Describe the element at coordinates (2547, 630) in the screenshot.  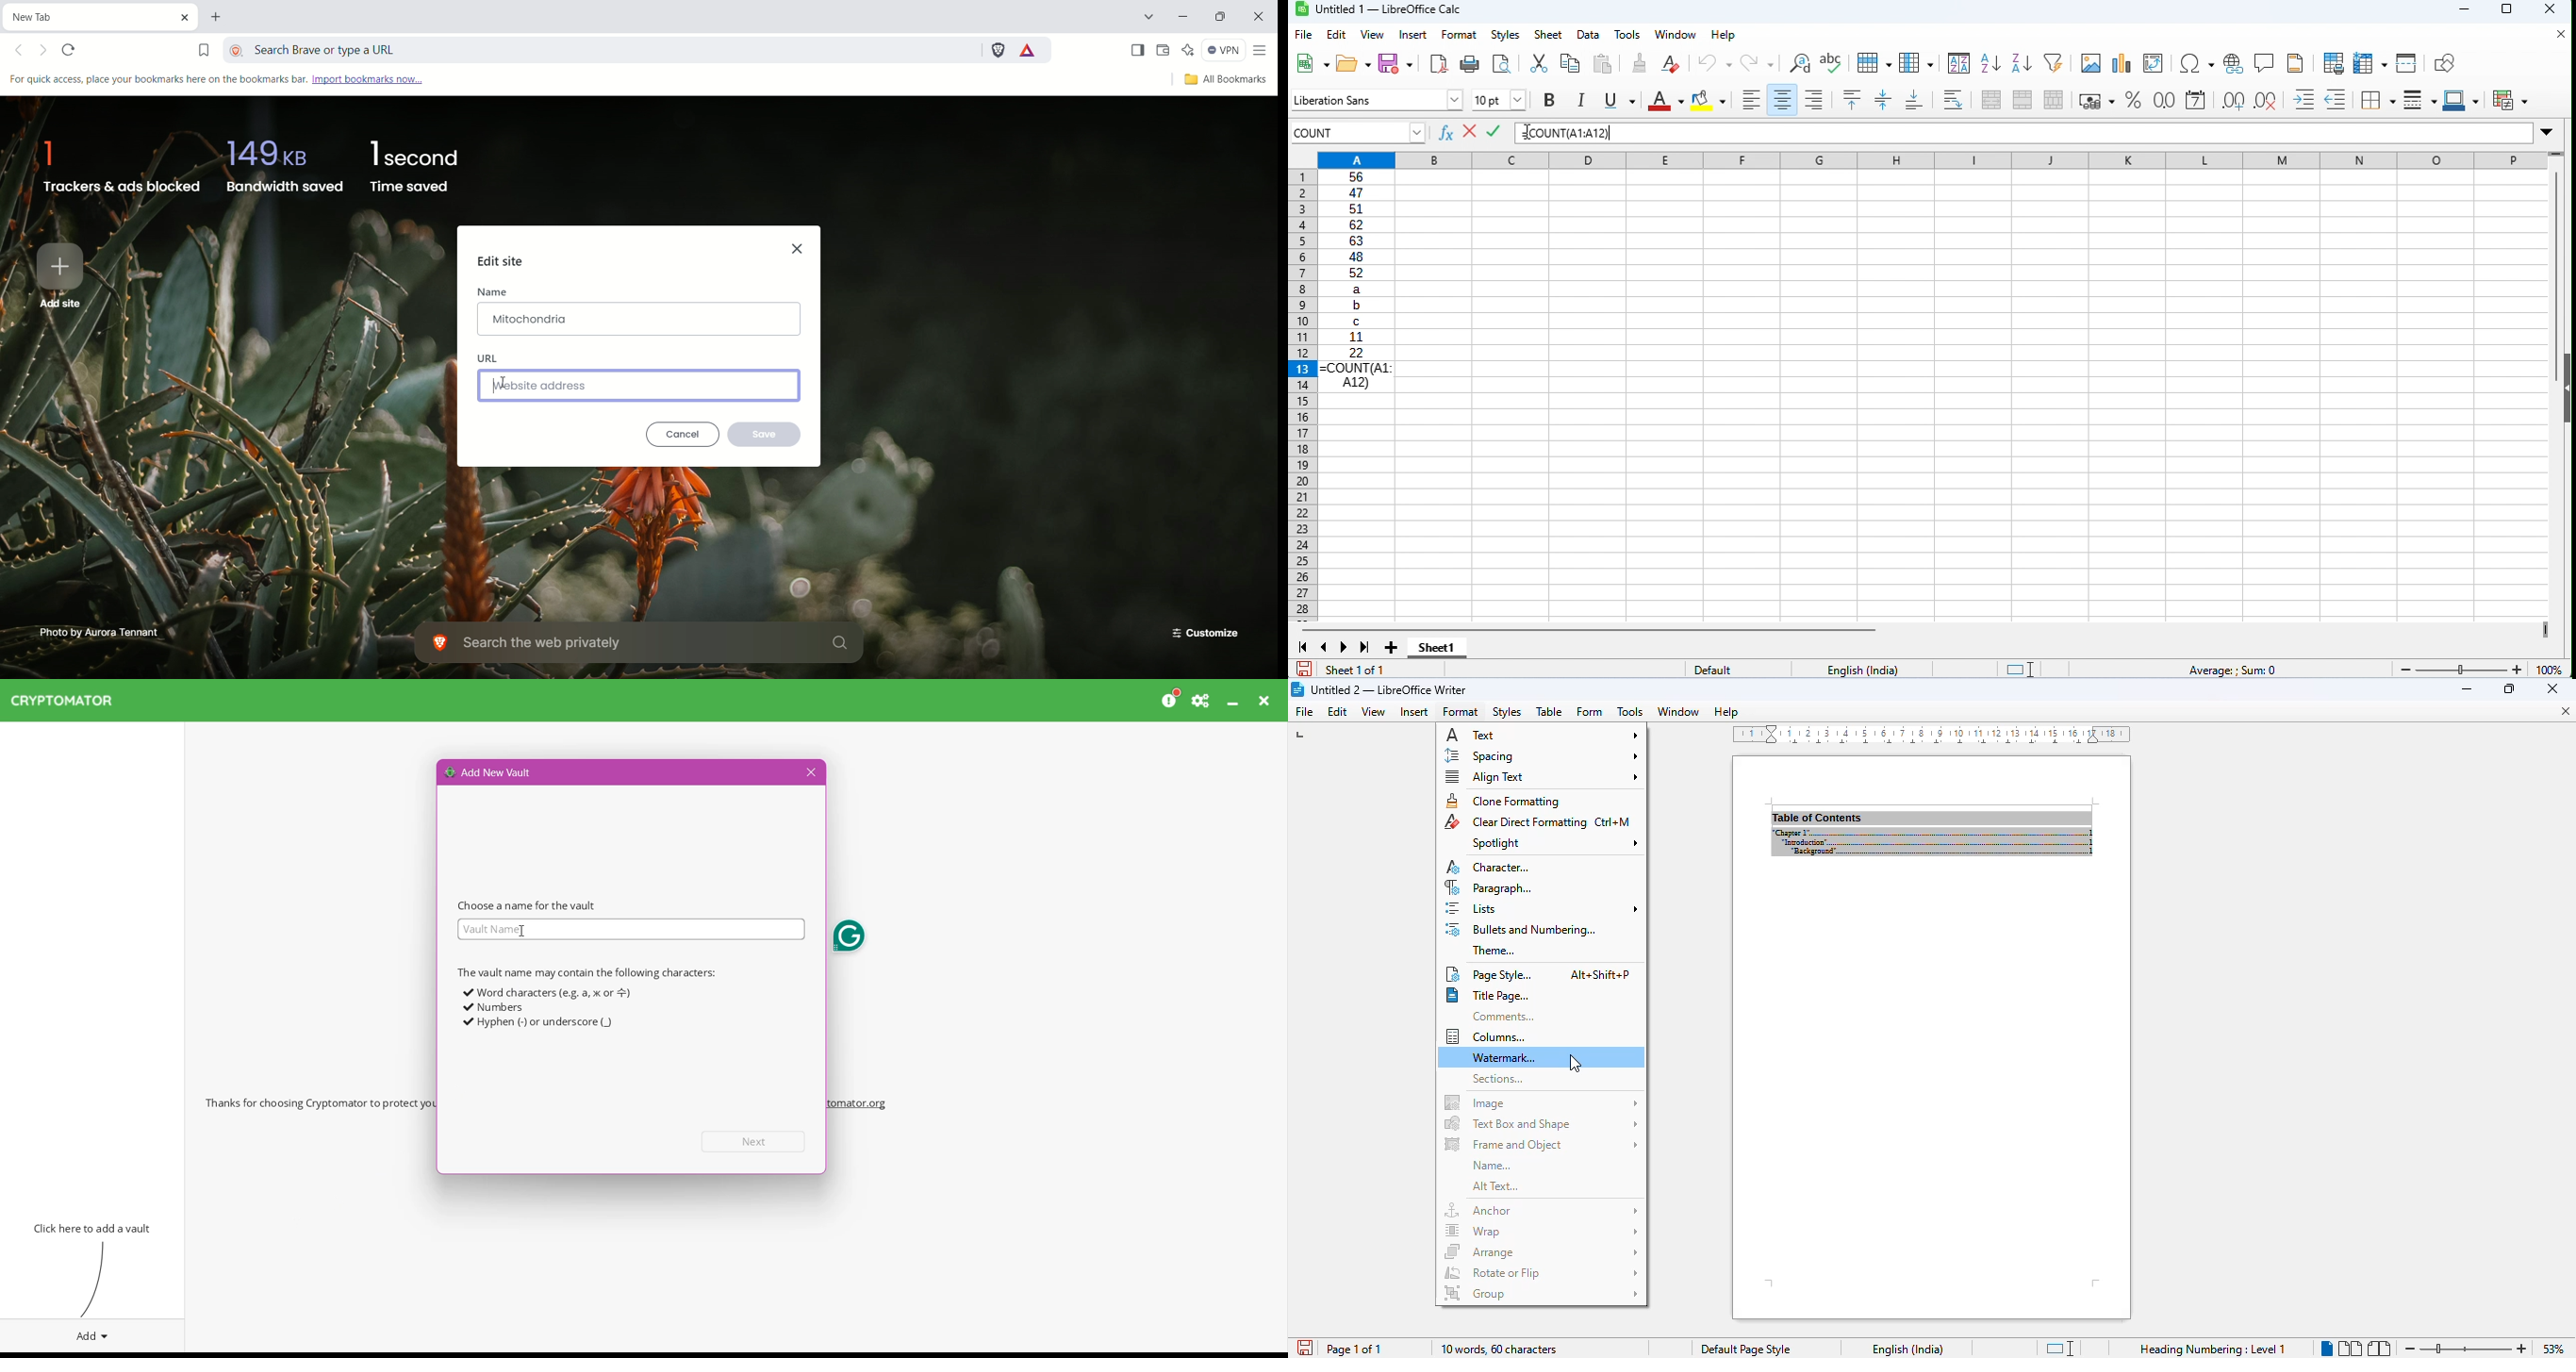
I see `drag to view next columns` at that location.